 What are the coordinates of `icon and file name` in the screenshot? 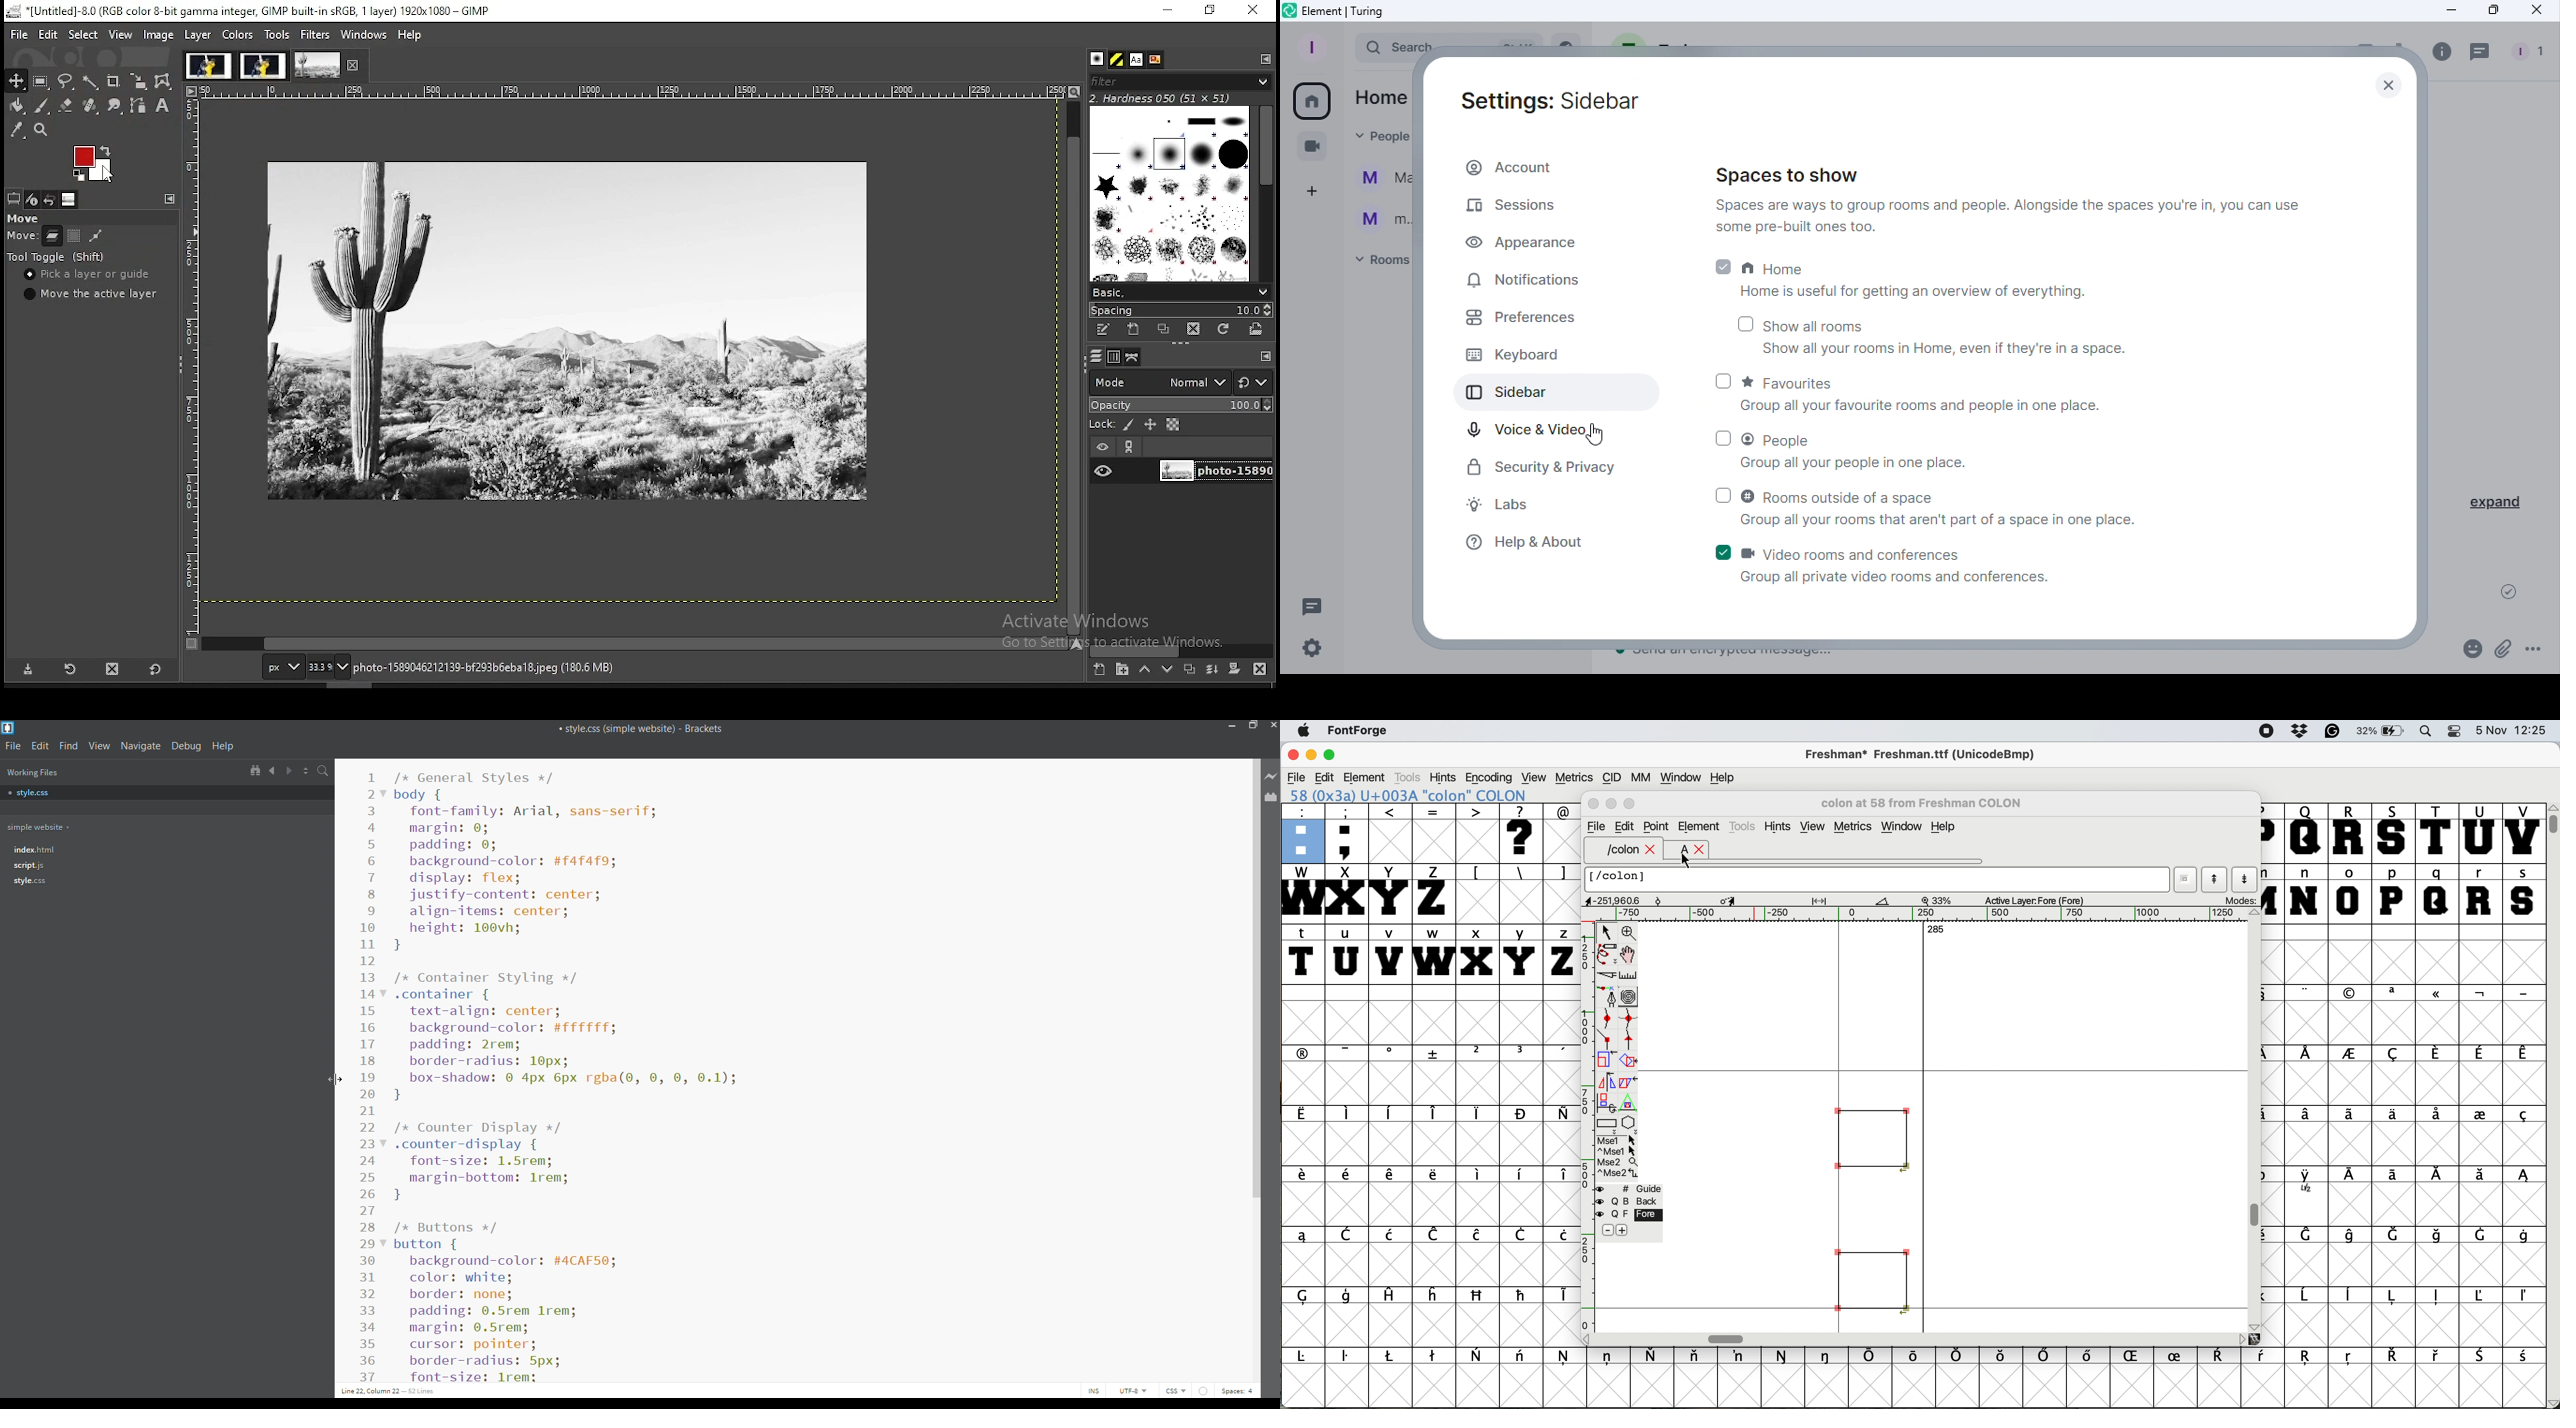 It's located at (248, 11).